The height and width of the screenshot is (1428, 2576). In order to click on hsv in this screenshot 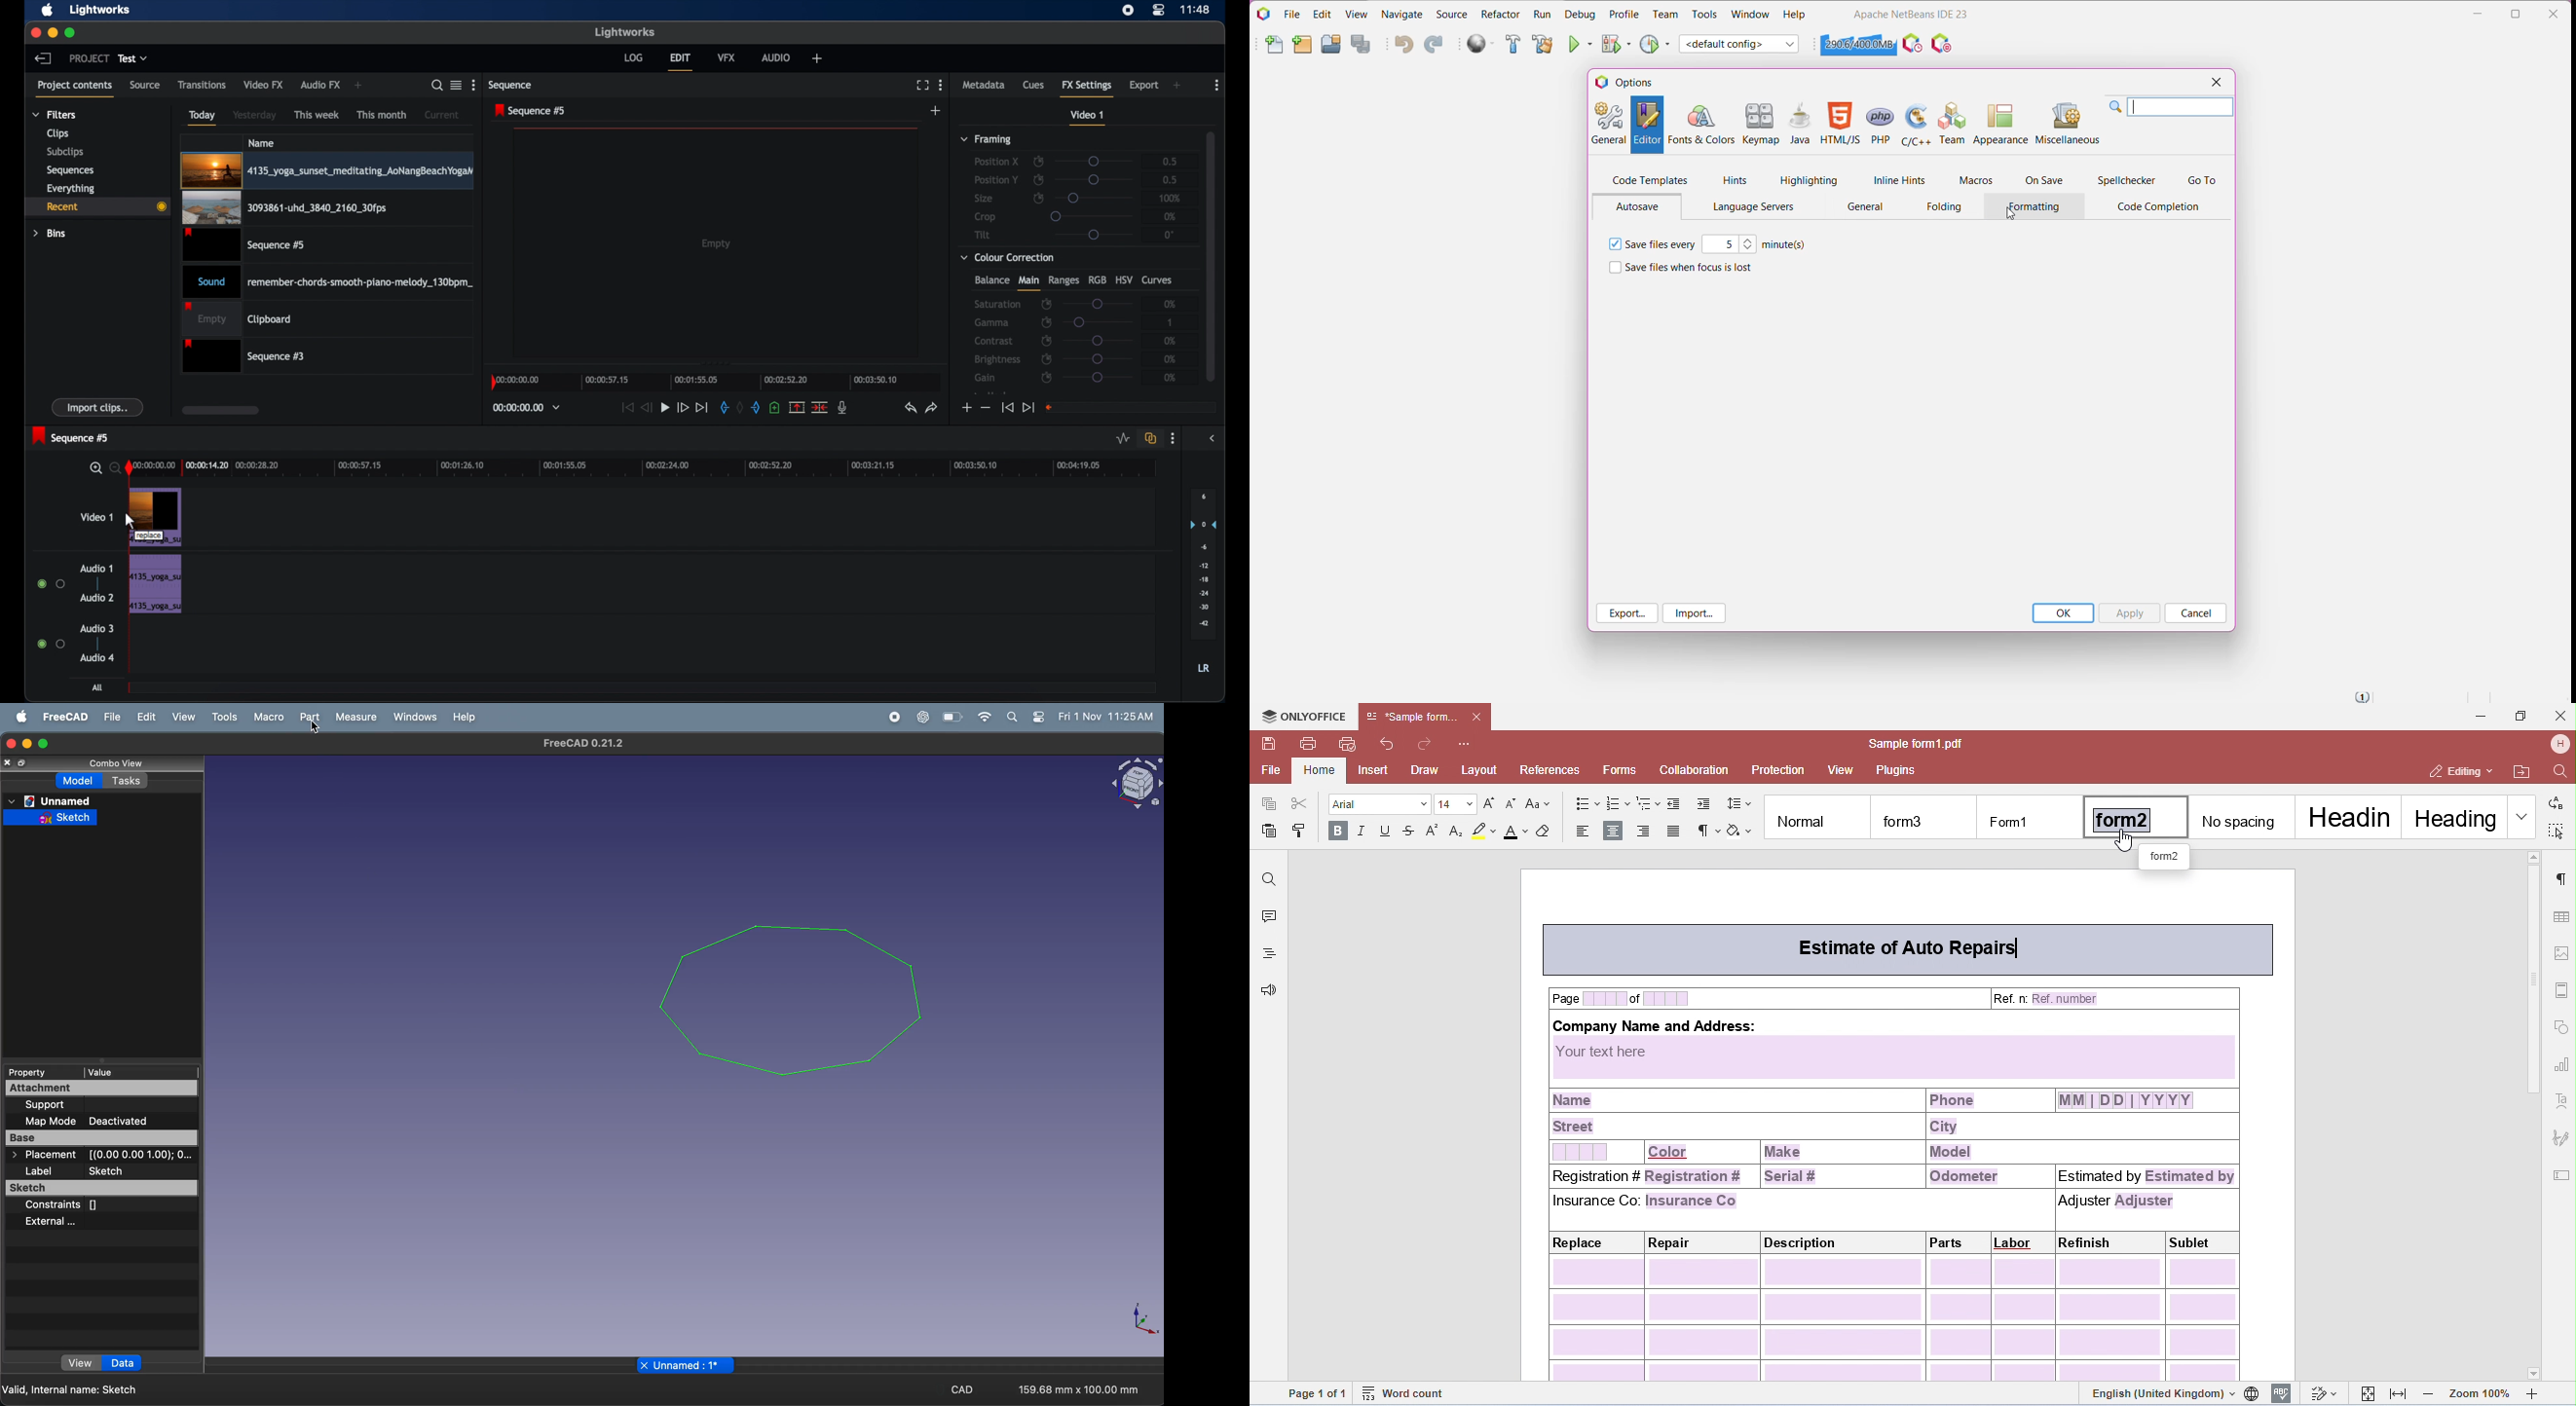, I will do `click(1124, 279)`.